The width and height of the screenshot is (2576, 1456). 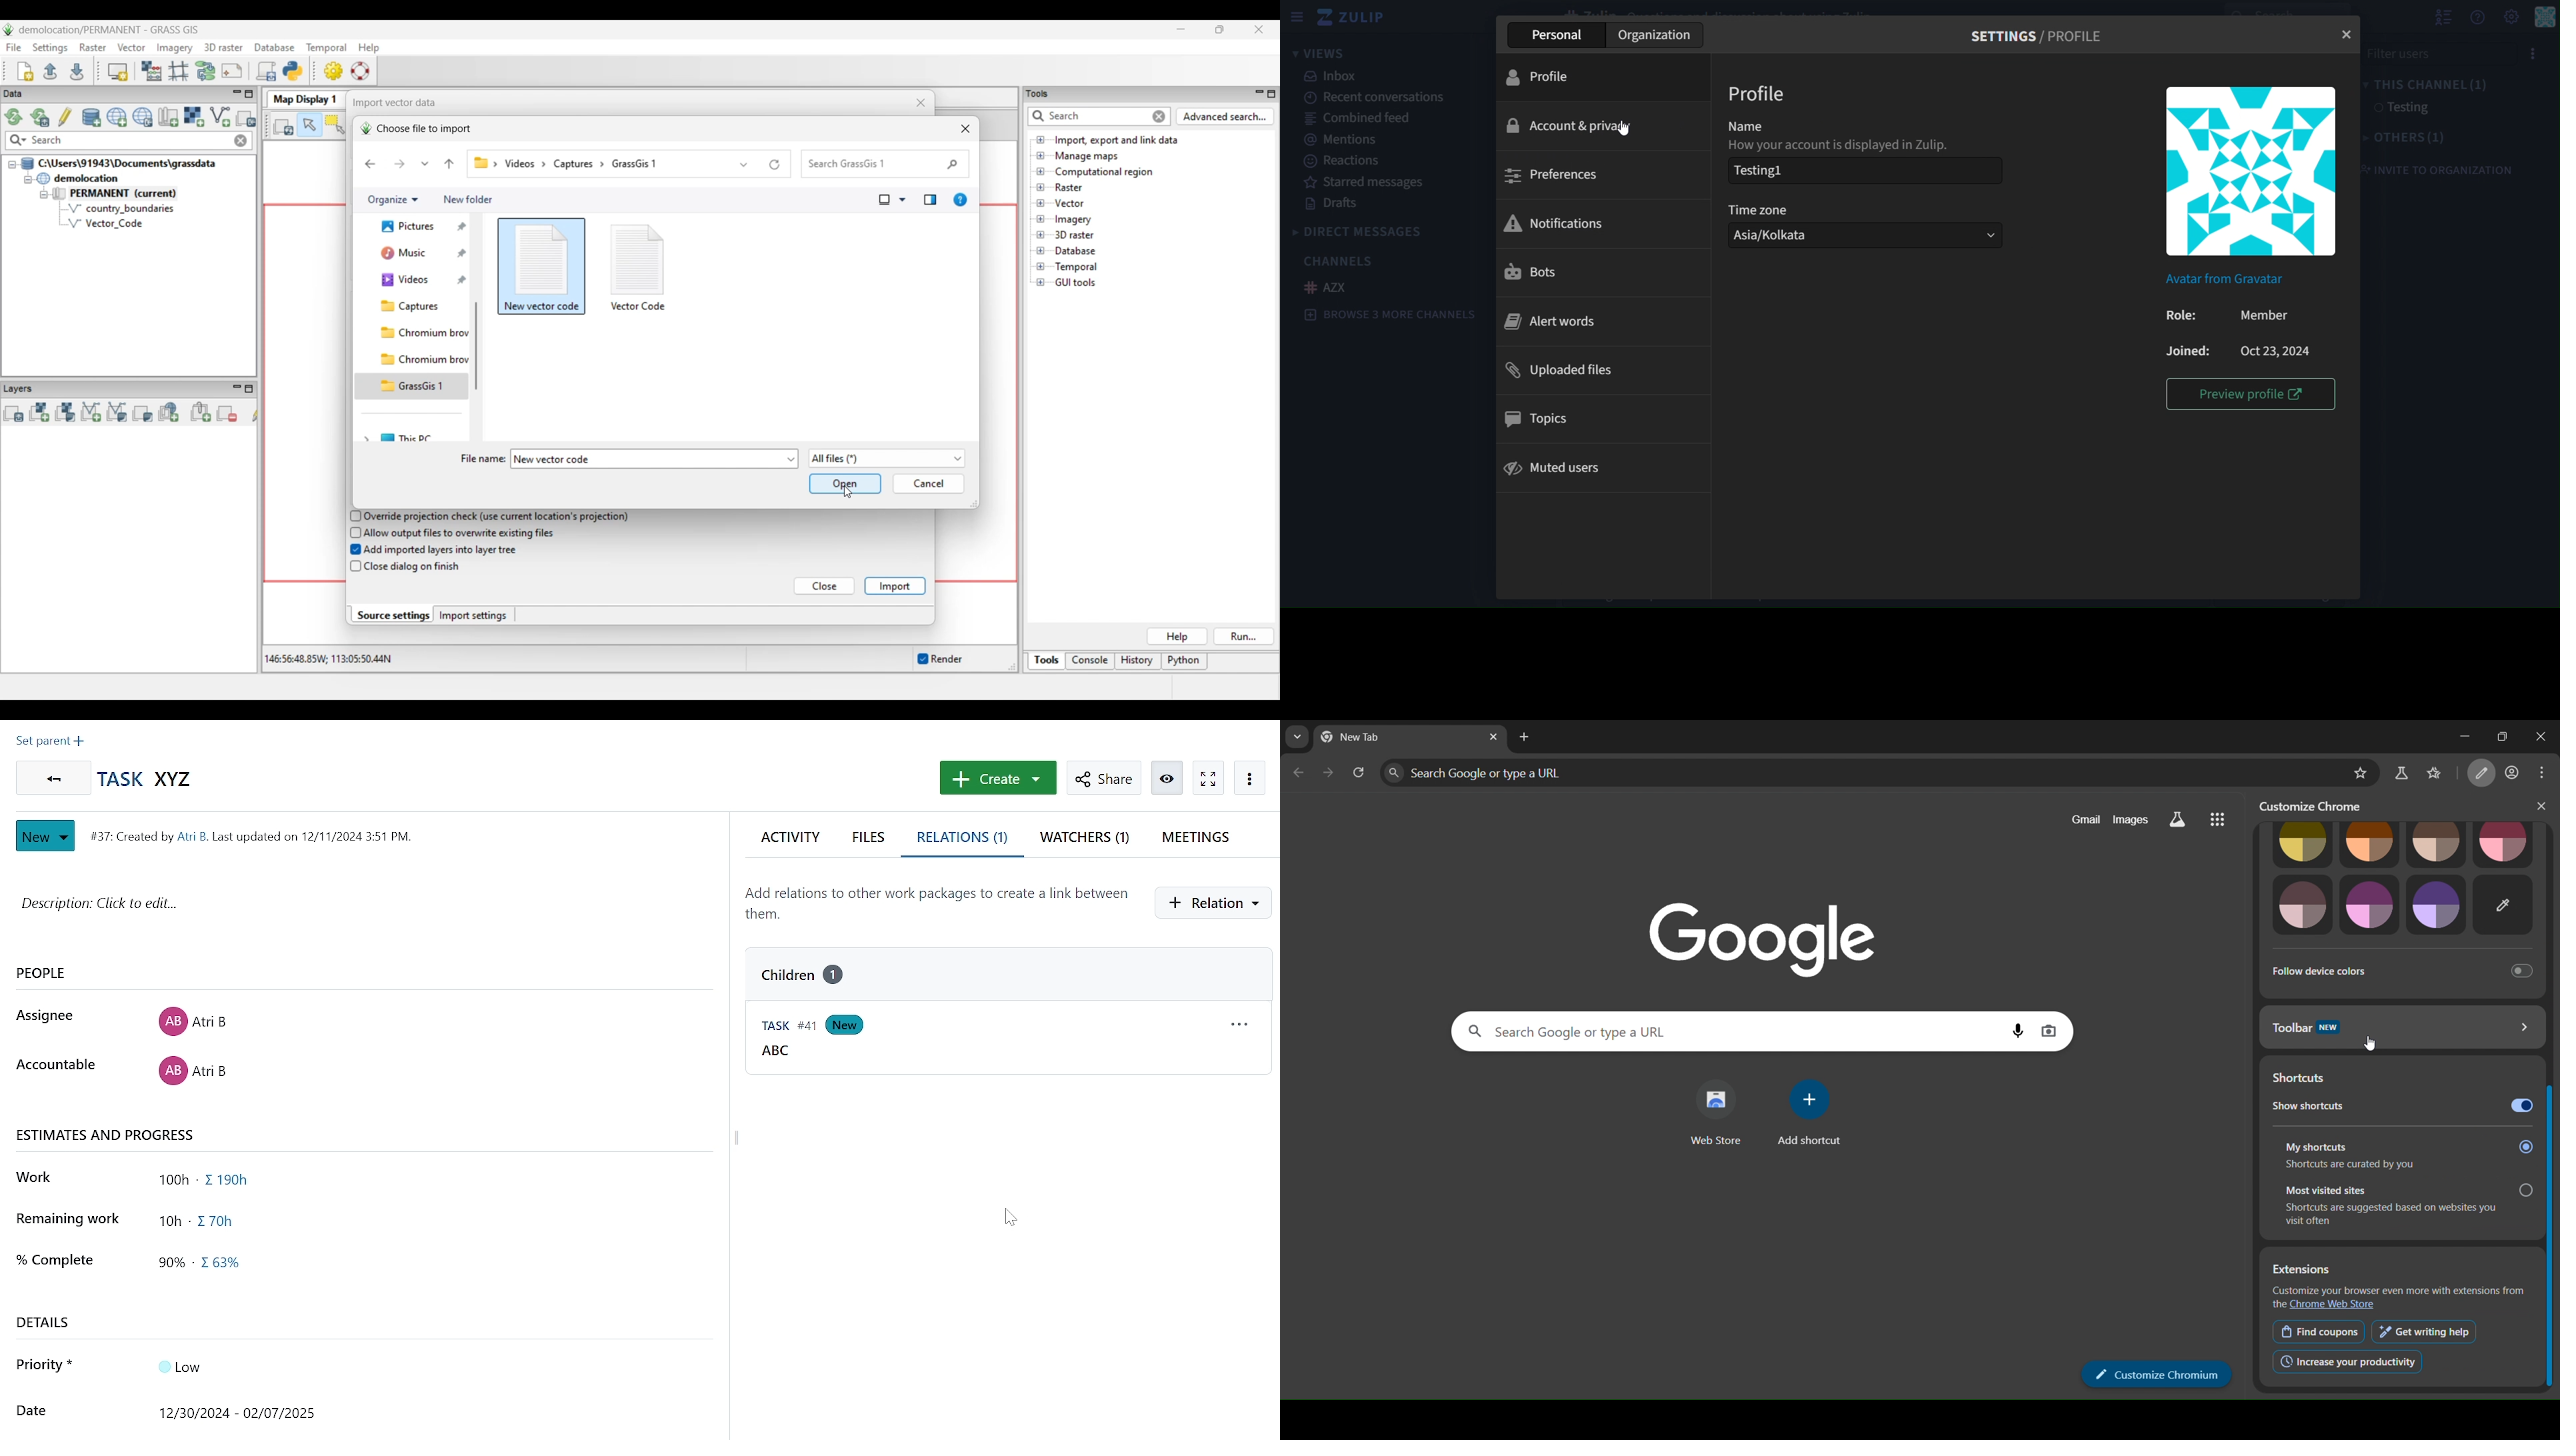 I want to click on channels, so click(x=1344, y=263).